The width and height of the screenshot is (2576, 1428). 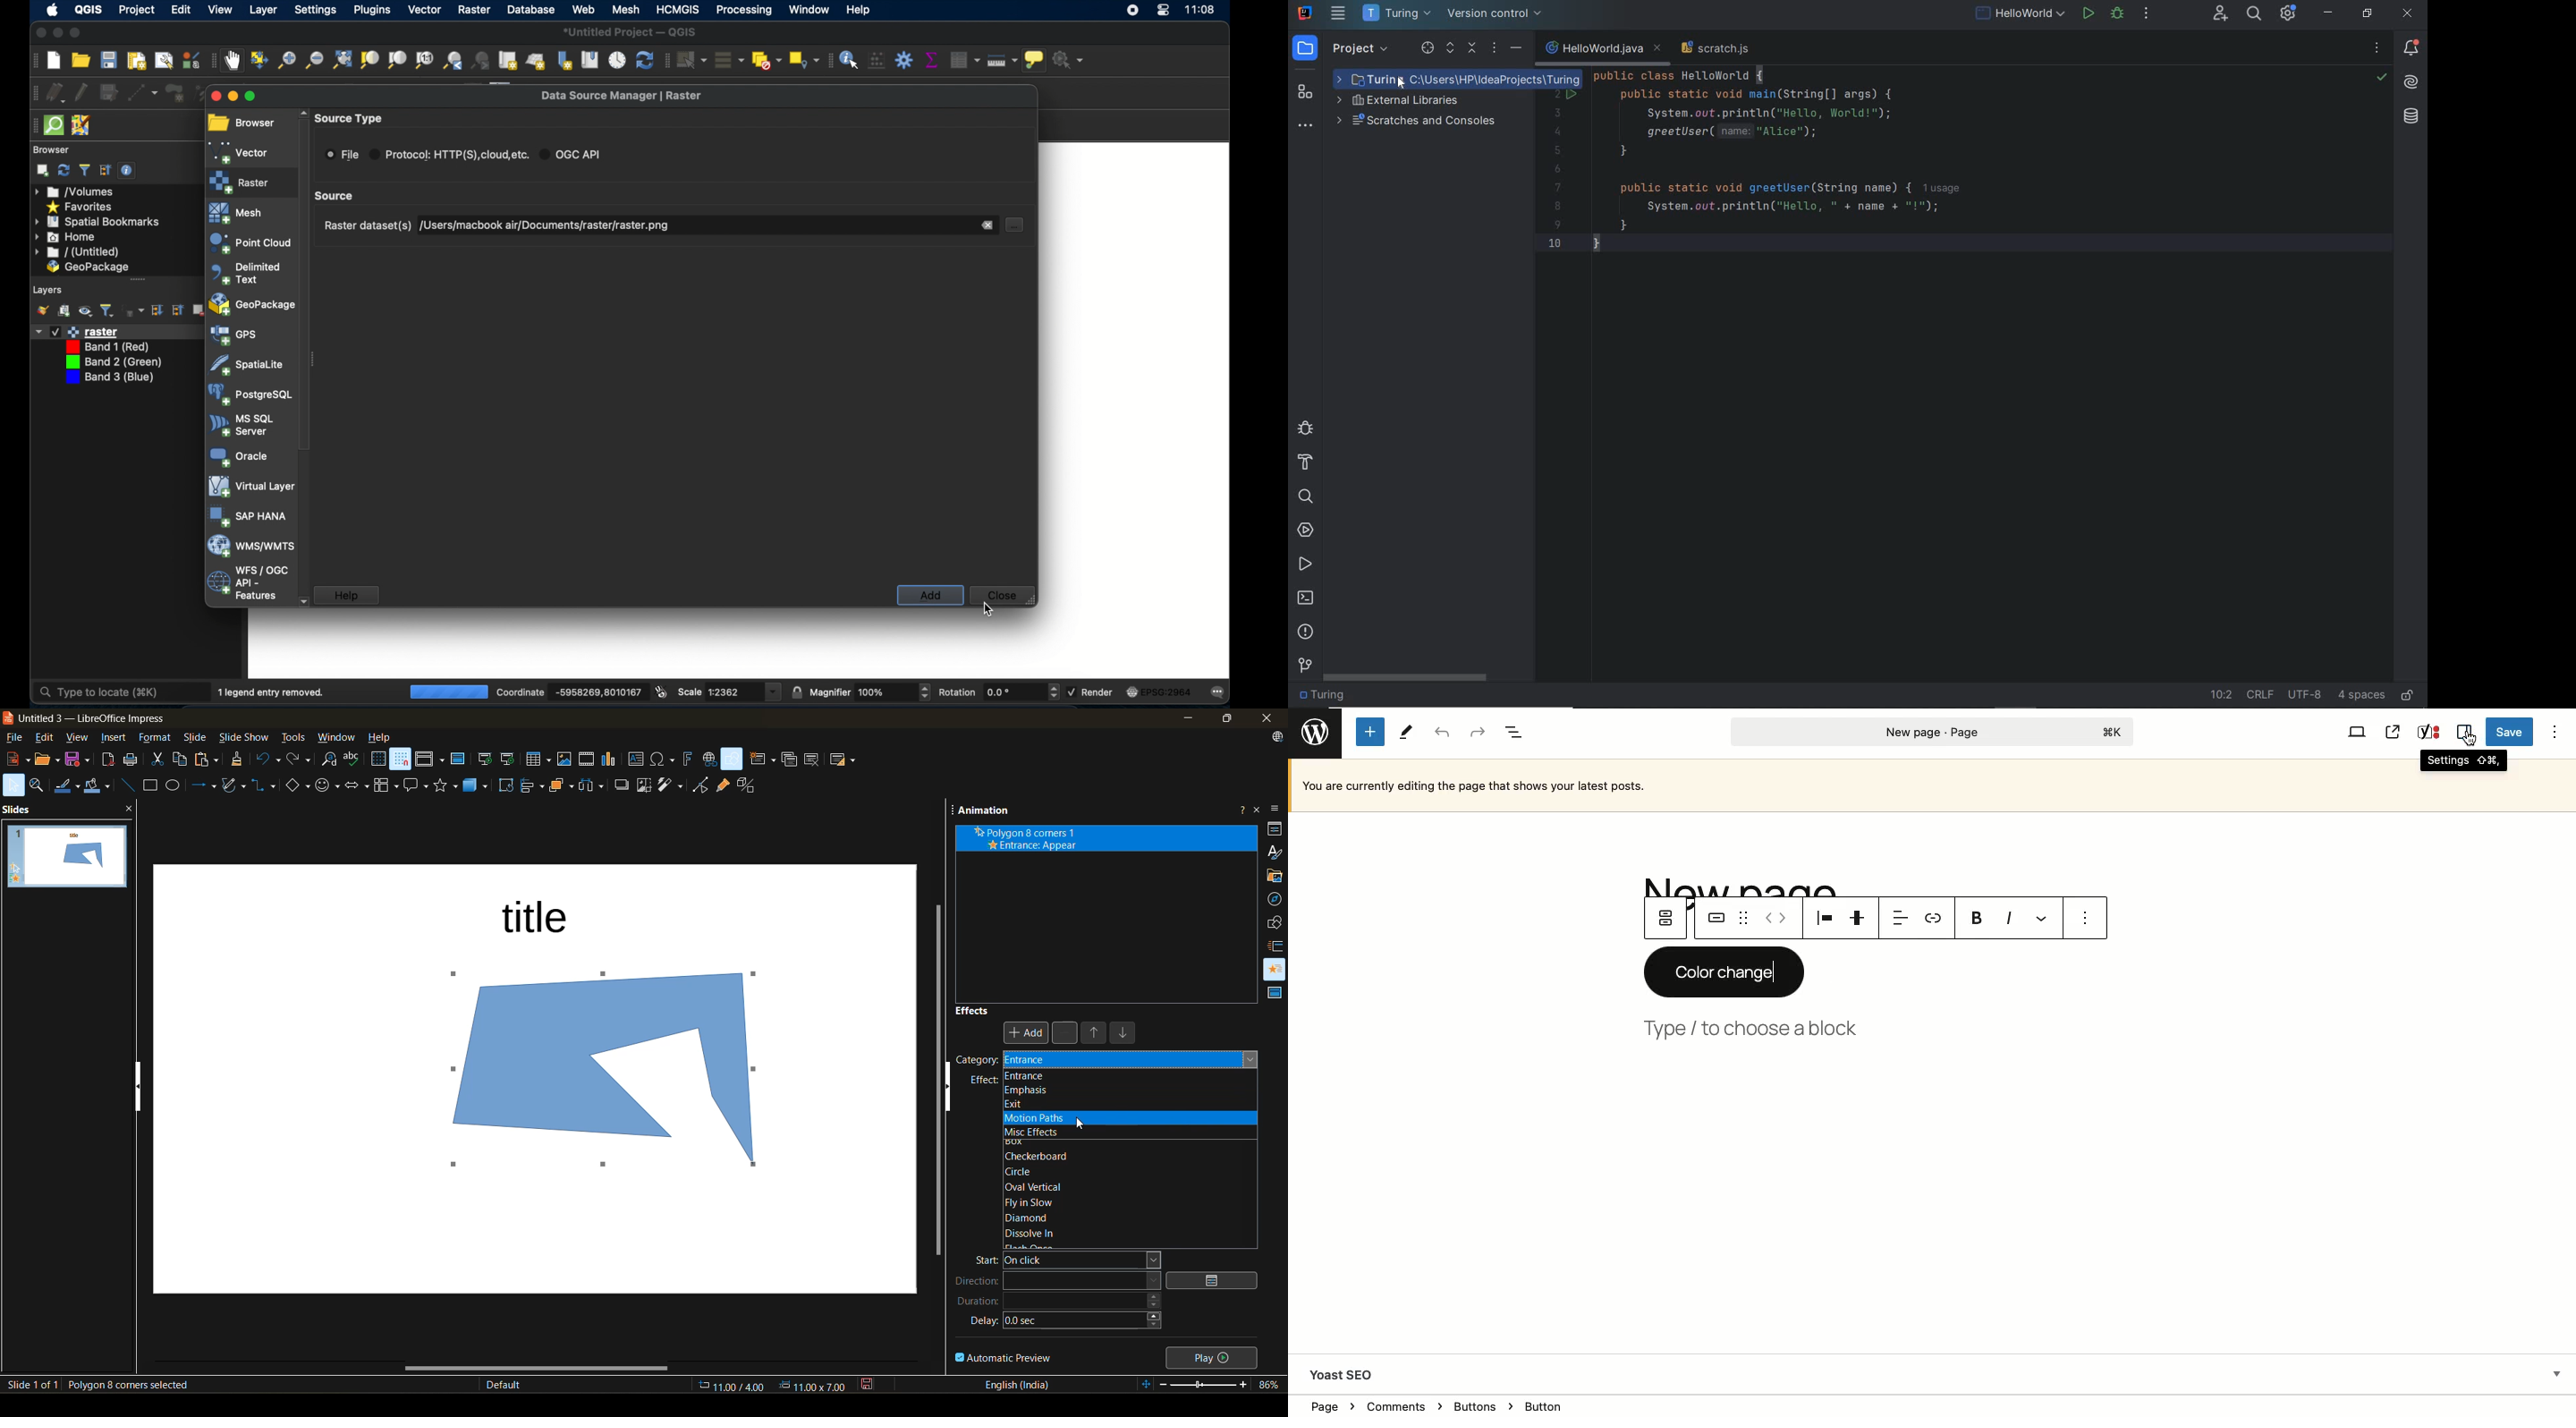 What do you see at coordinates (1275, 878) in the screenshot?
I see `gallery` at bounding box center [1275, 878].